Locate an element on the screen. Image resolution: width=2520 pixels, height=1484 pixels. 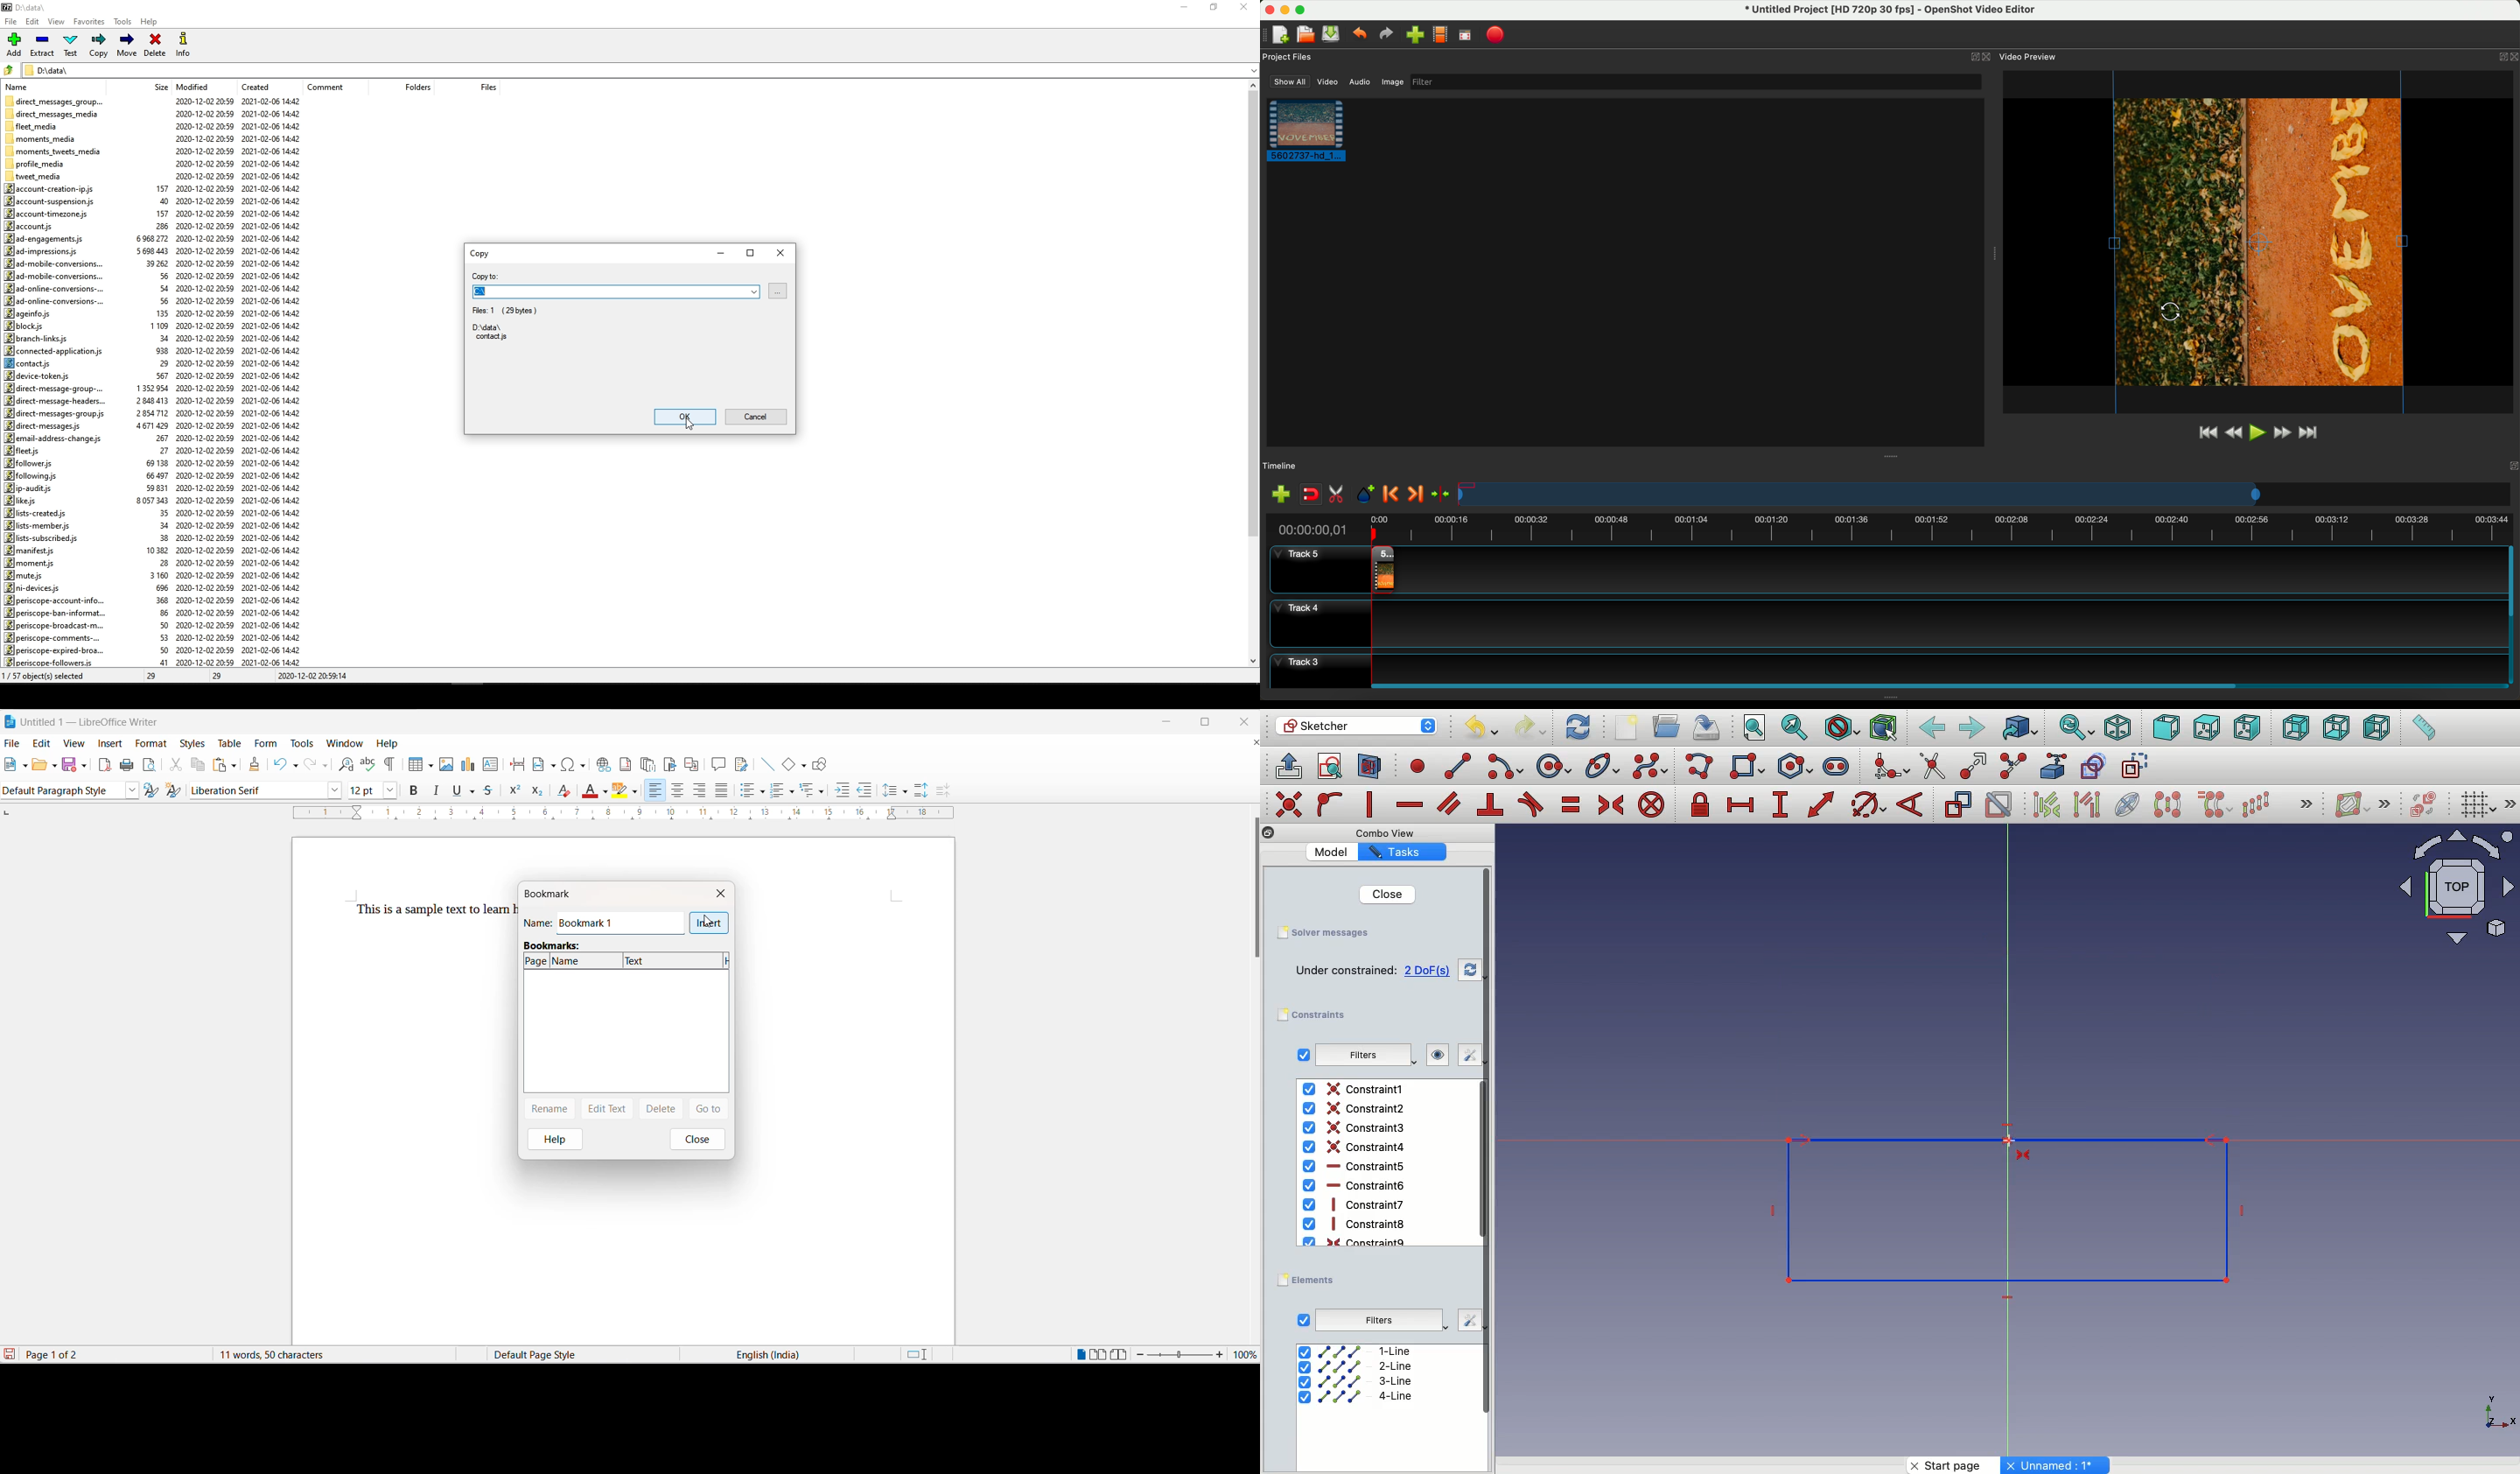
maximize is located at coordinates (1207, 720).